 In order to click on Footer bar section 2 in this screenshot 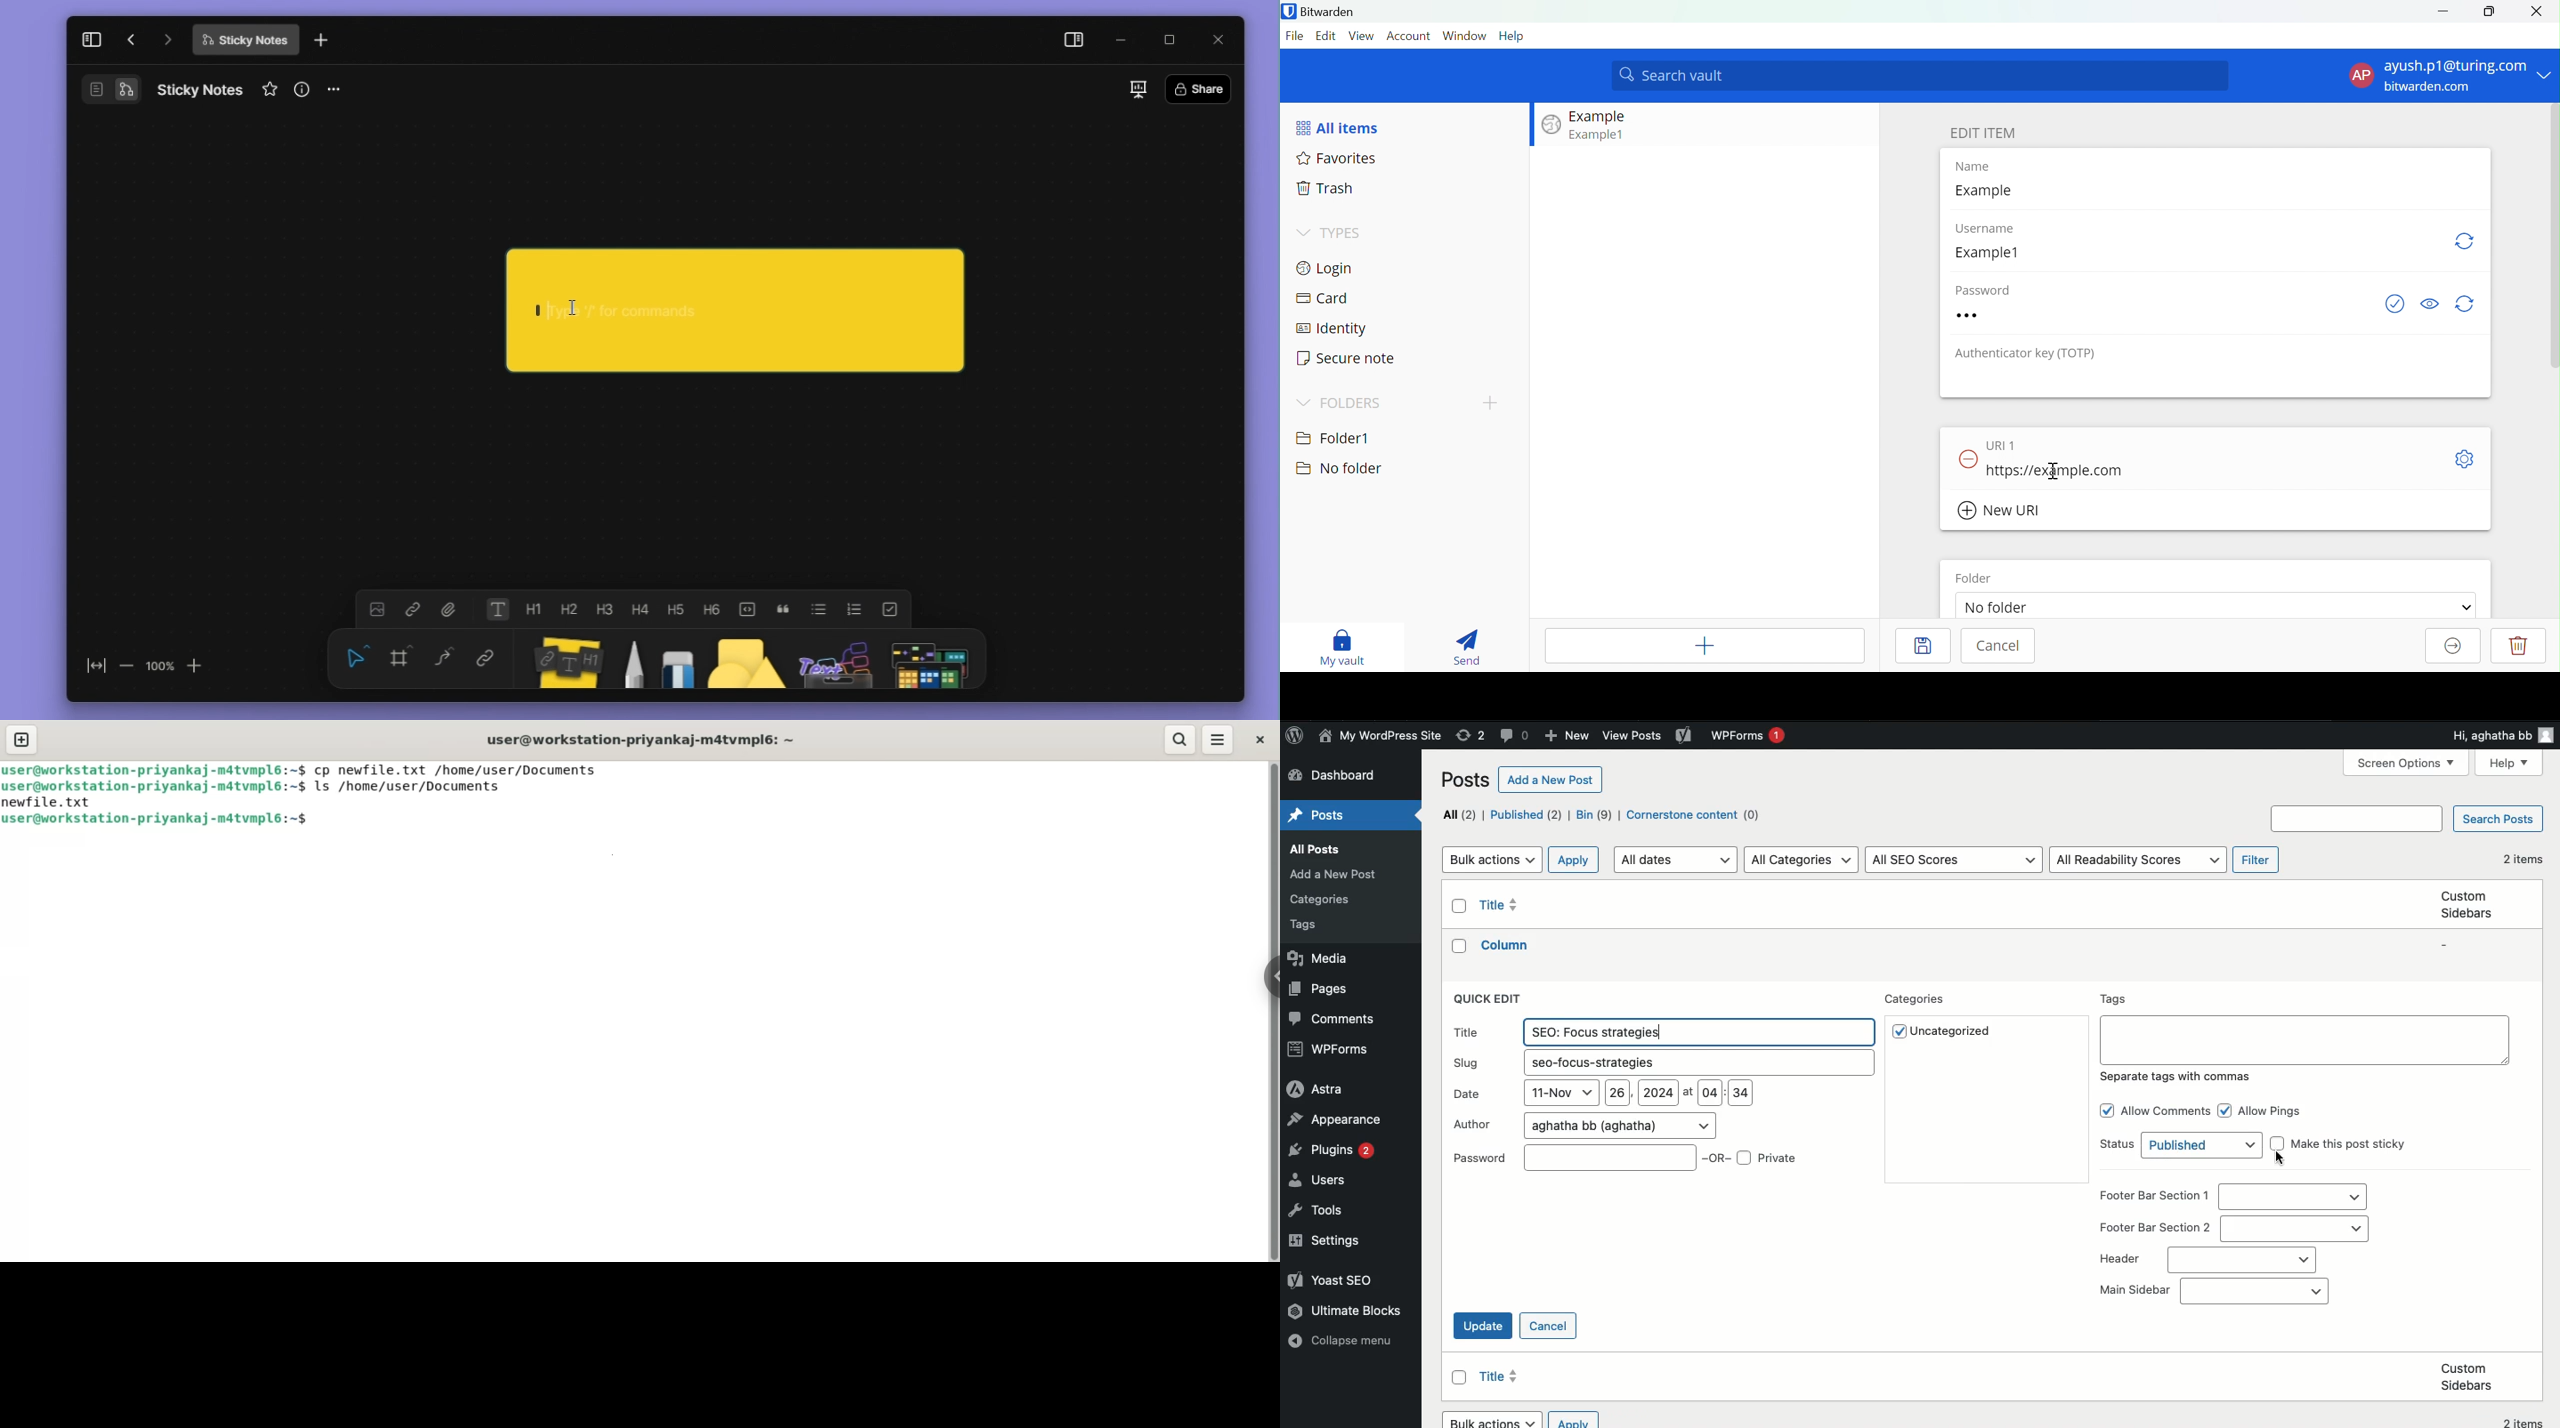, I will do `click(2155, 1228)`.